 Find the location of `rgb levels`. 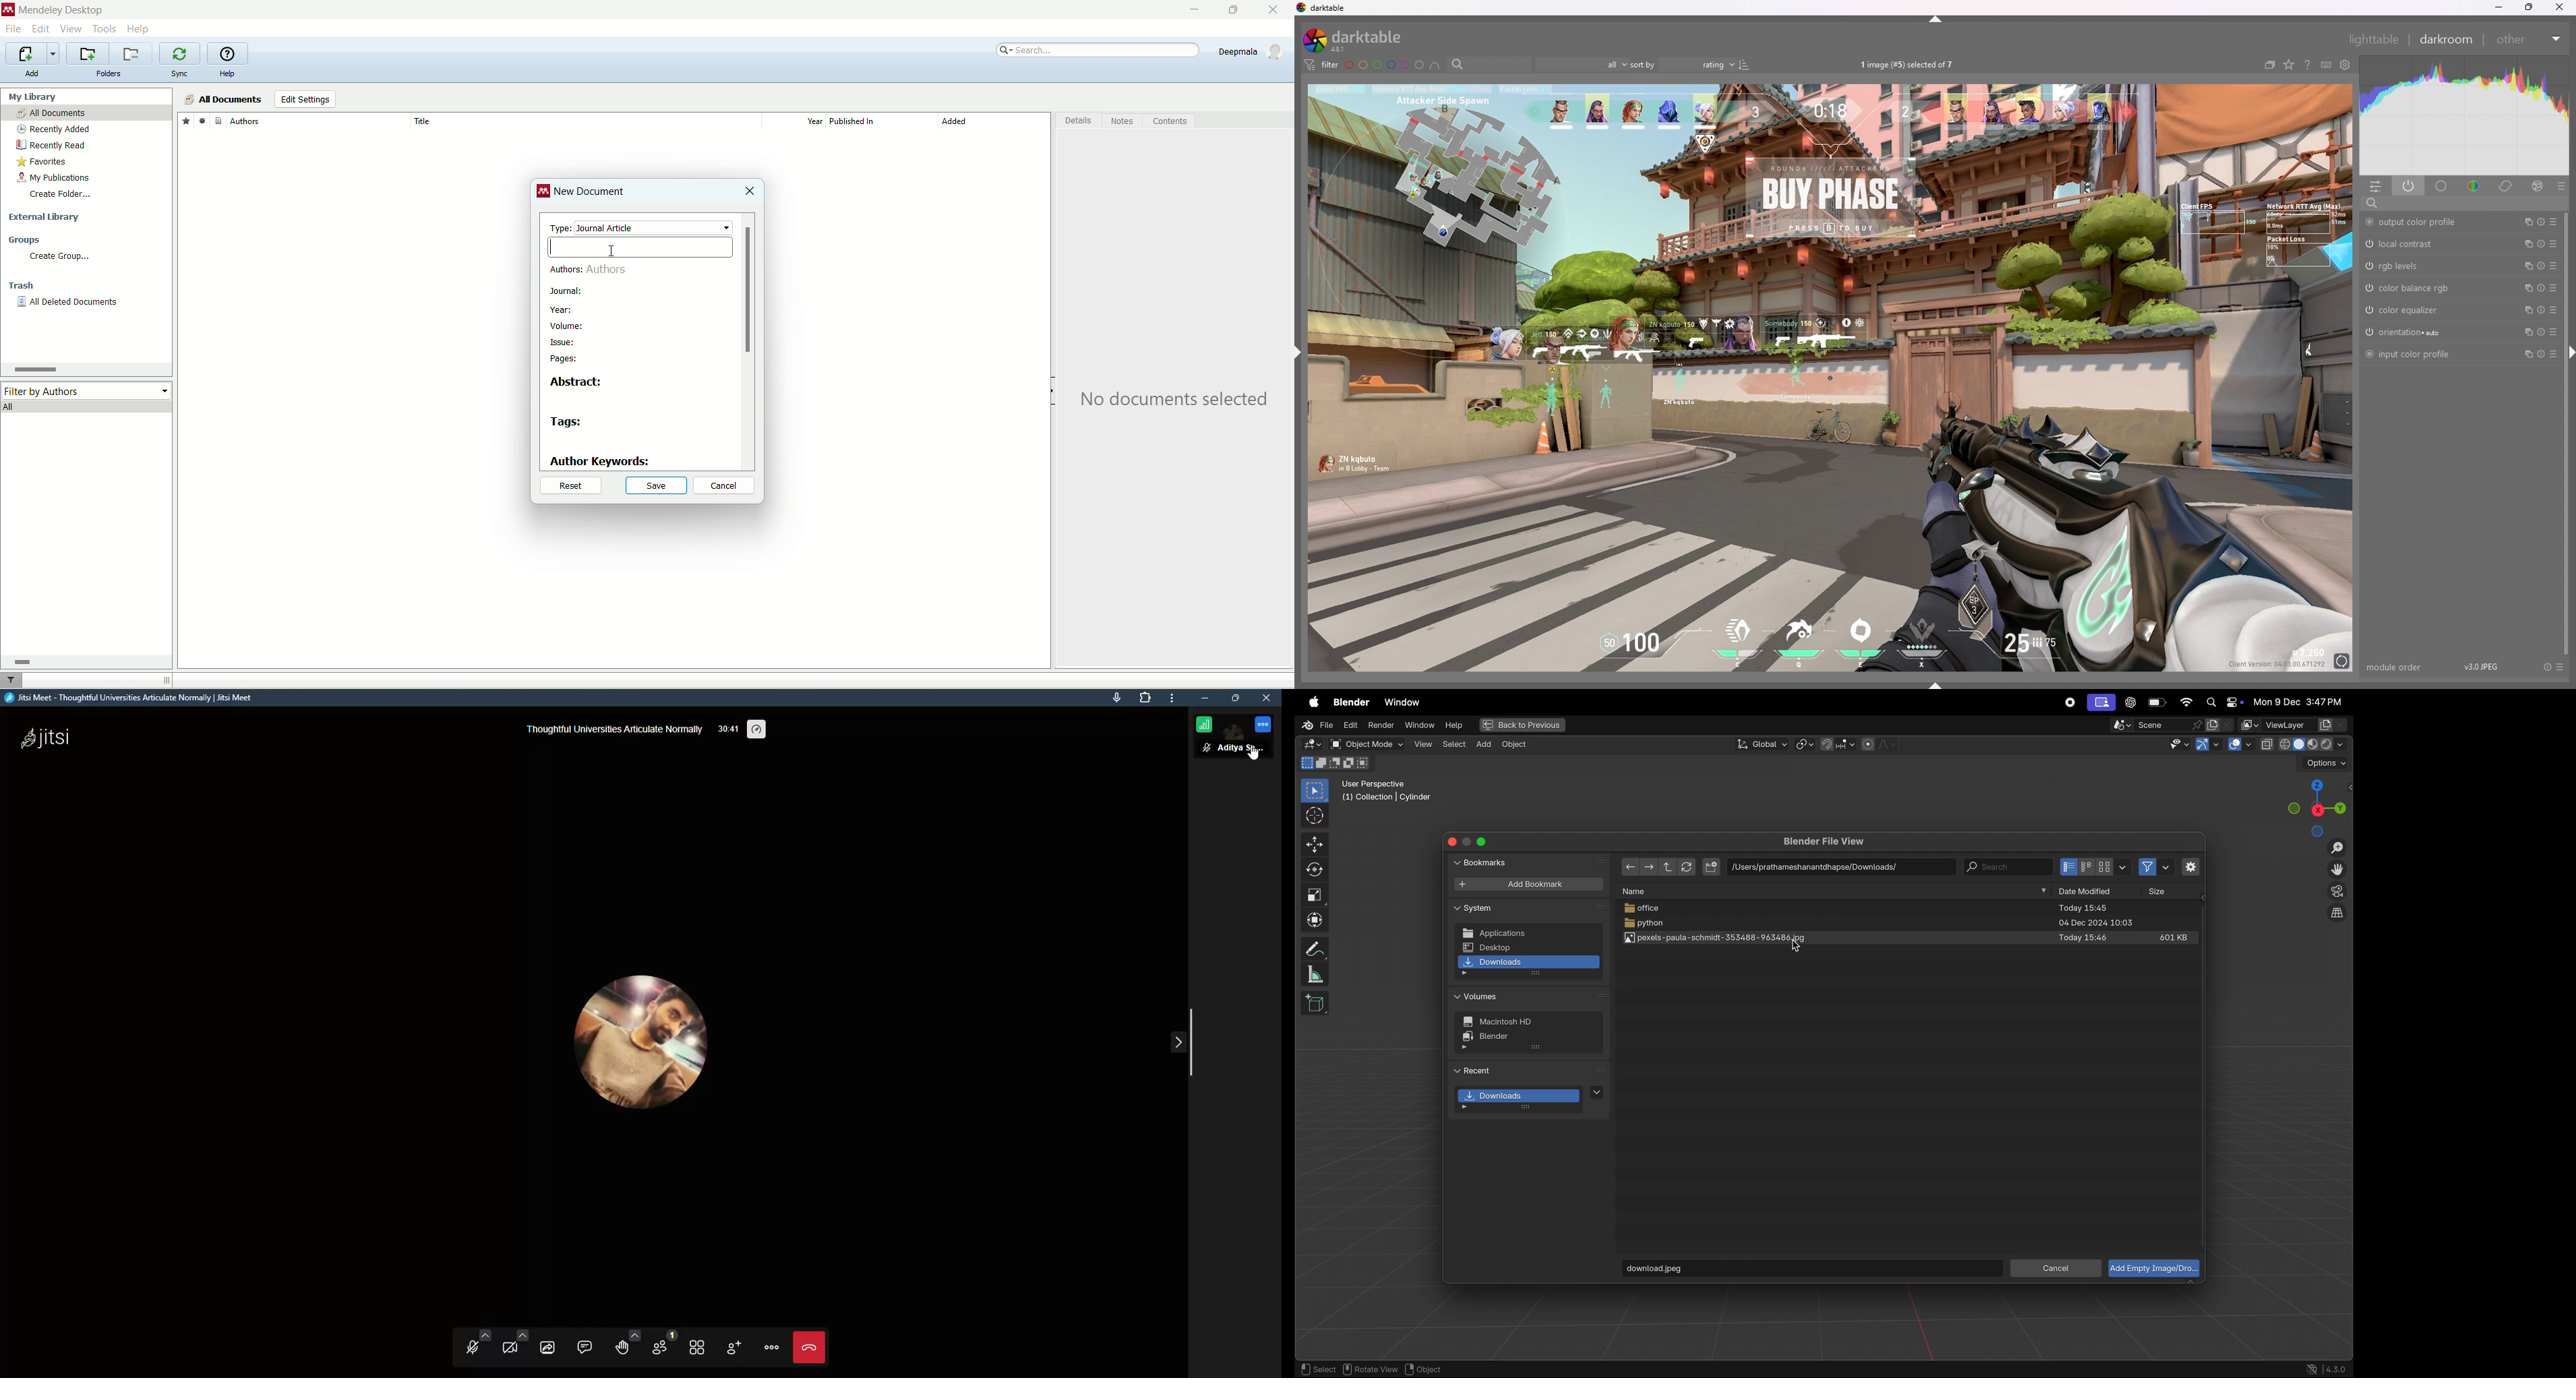

rgb levels is located at coordinates (2400, 266).